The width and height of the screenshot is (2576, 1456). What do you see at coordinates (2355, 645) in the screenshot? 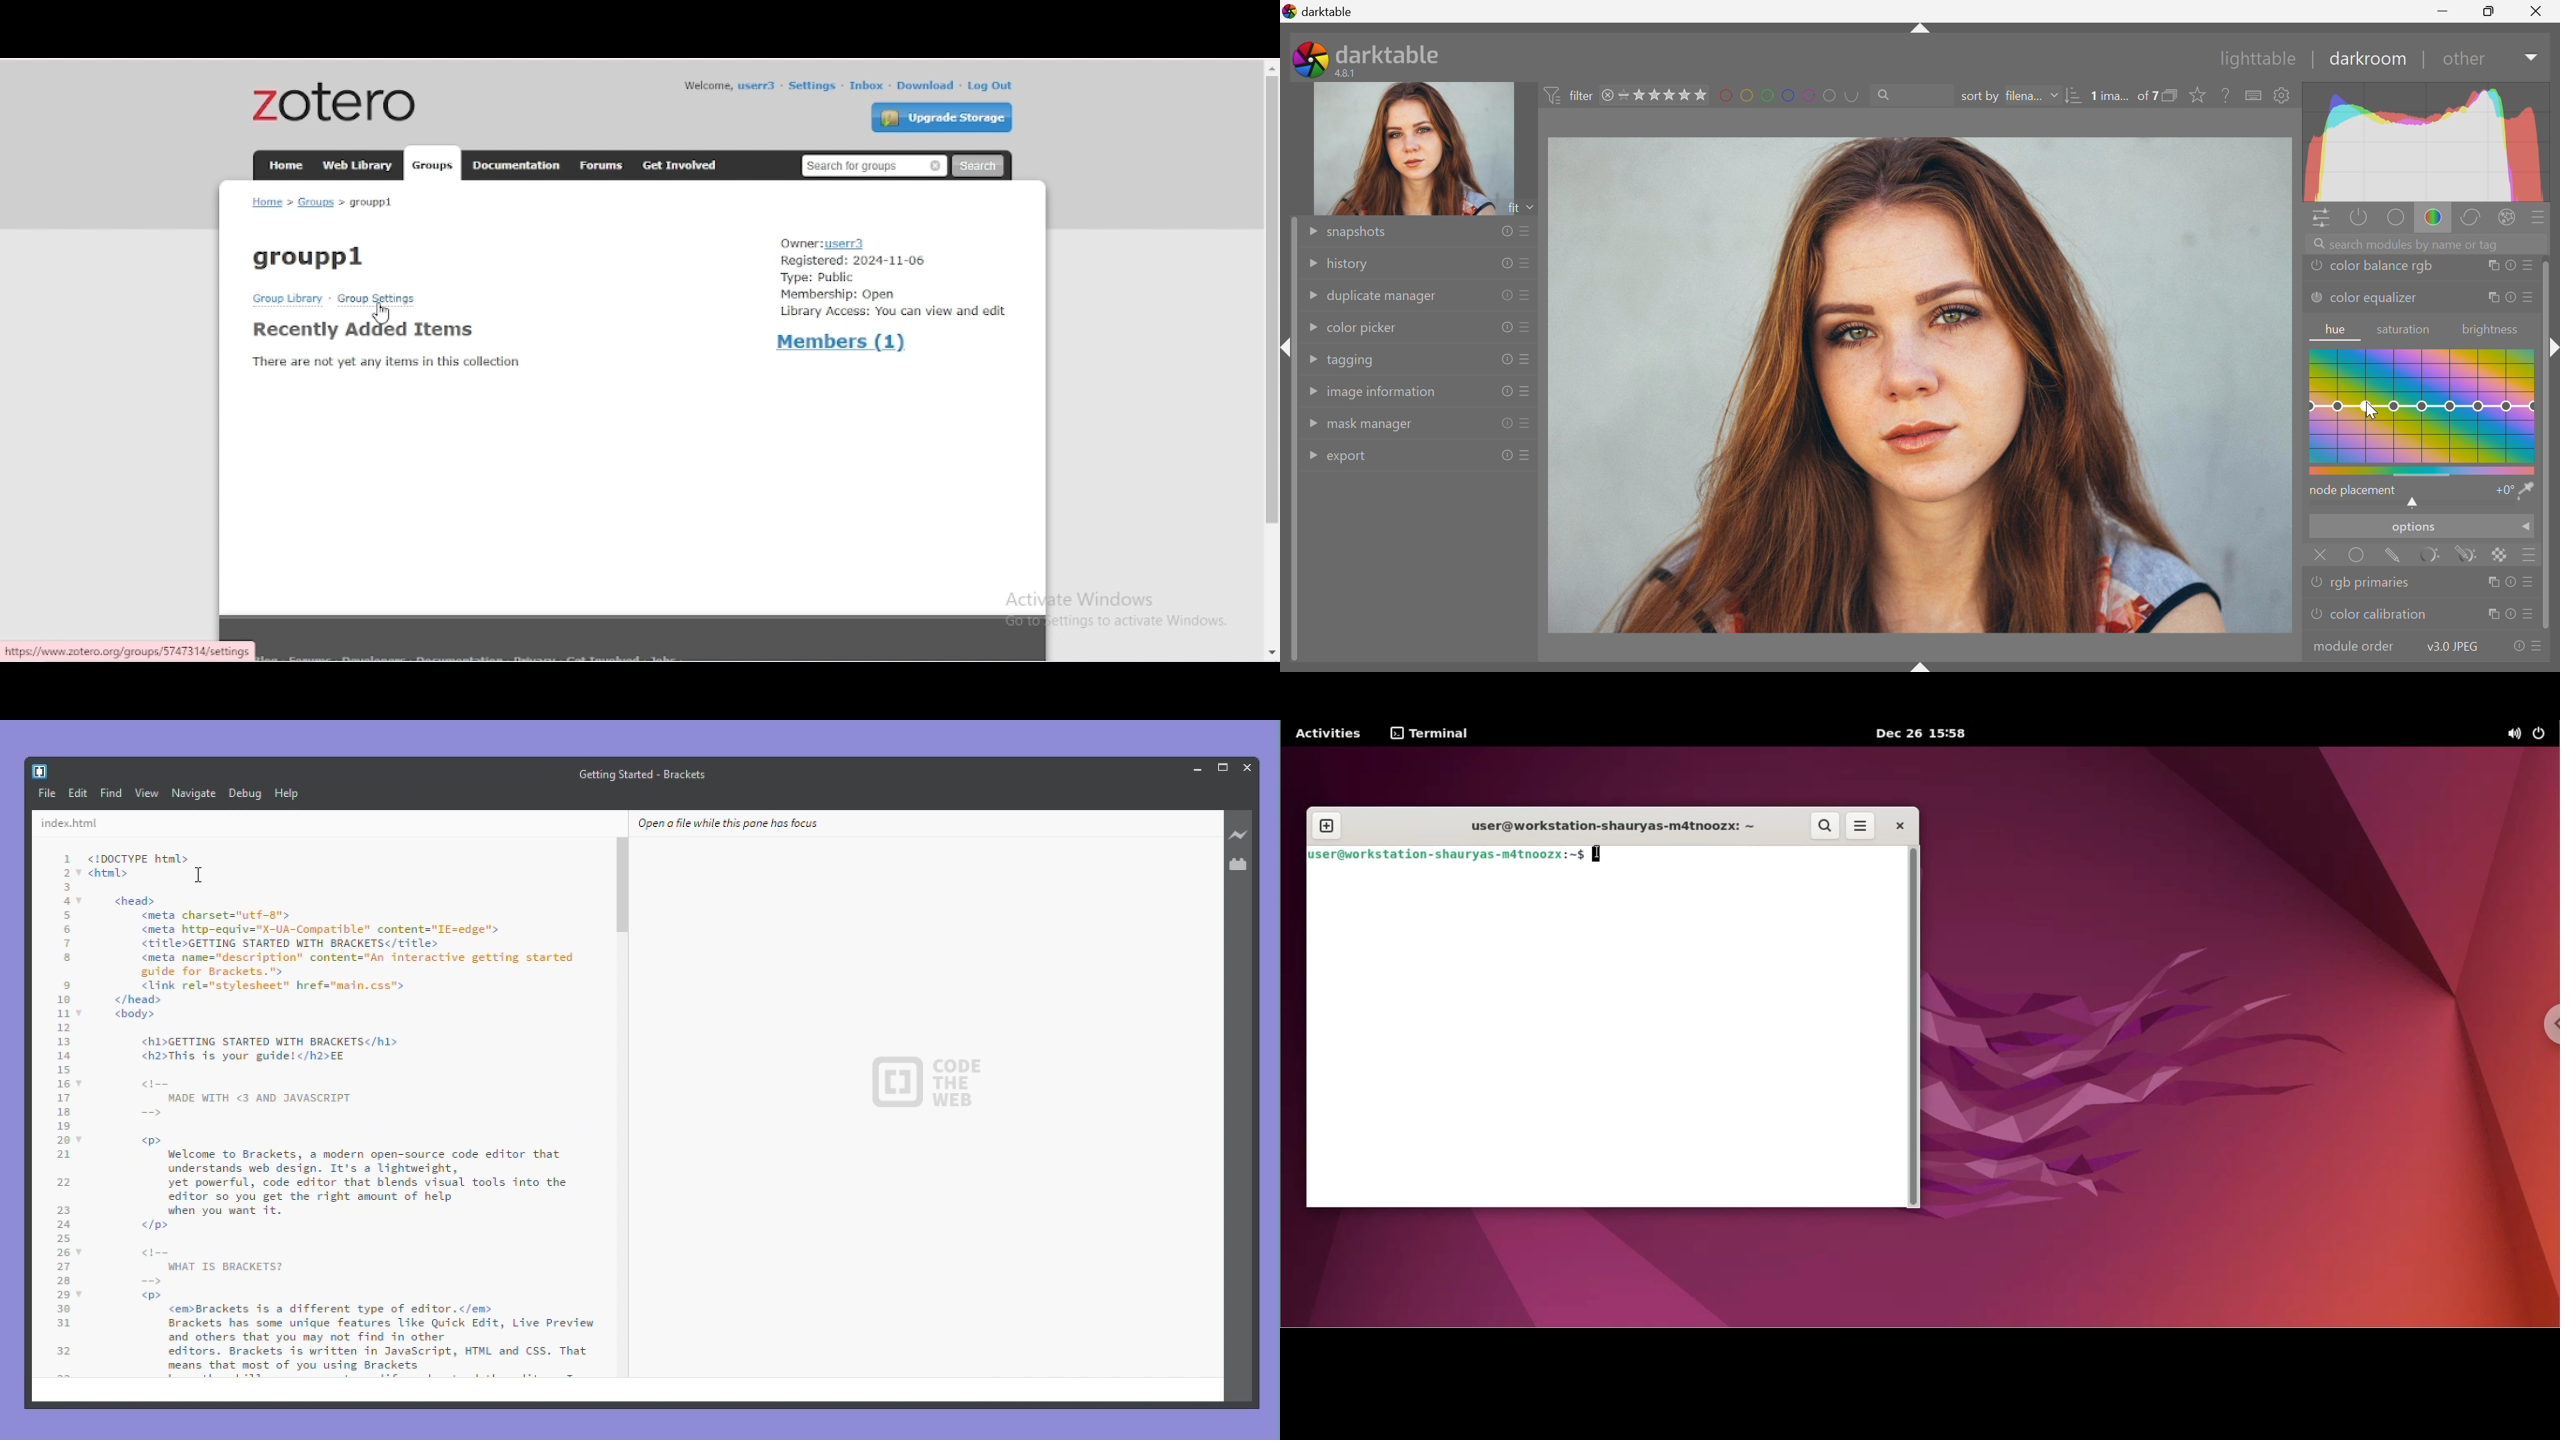
I see `modular order` at bounding box center [2355, 645].